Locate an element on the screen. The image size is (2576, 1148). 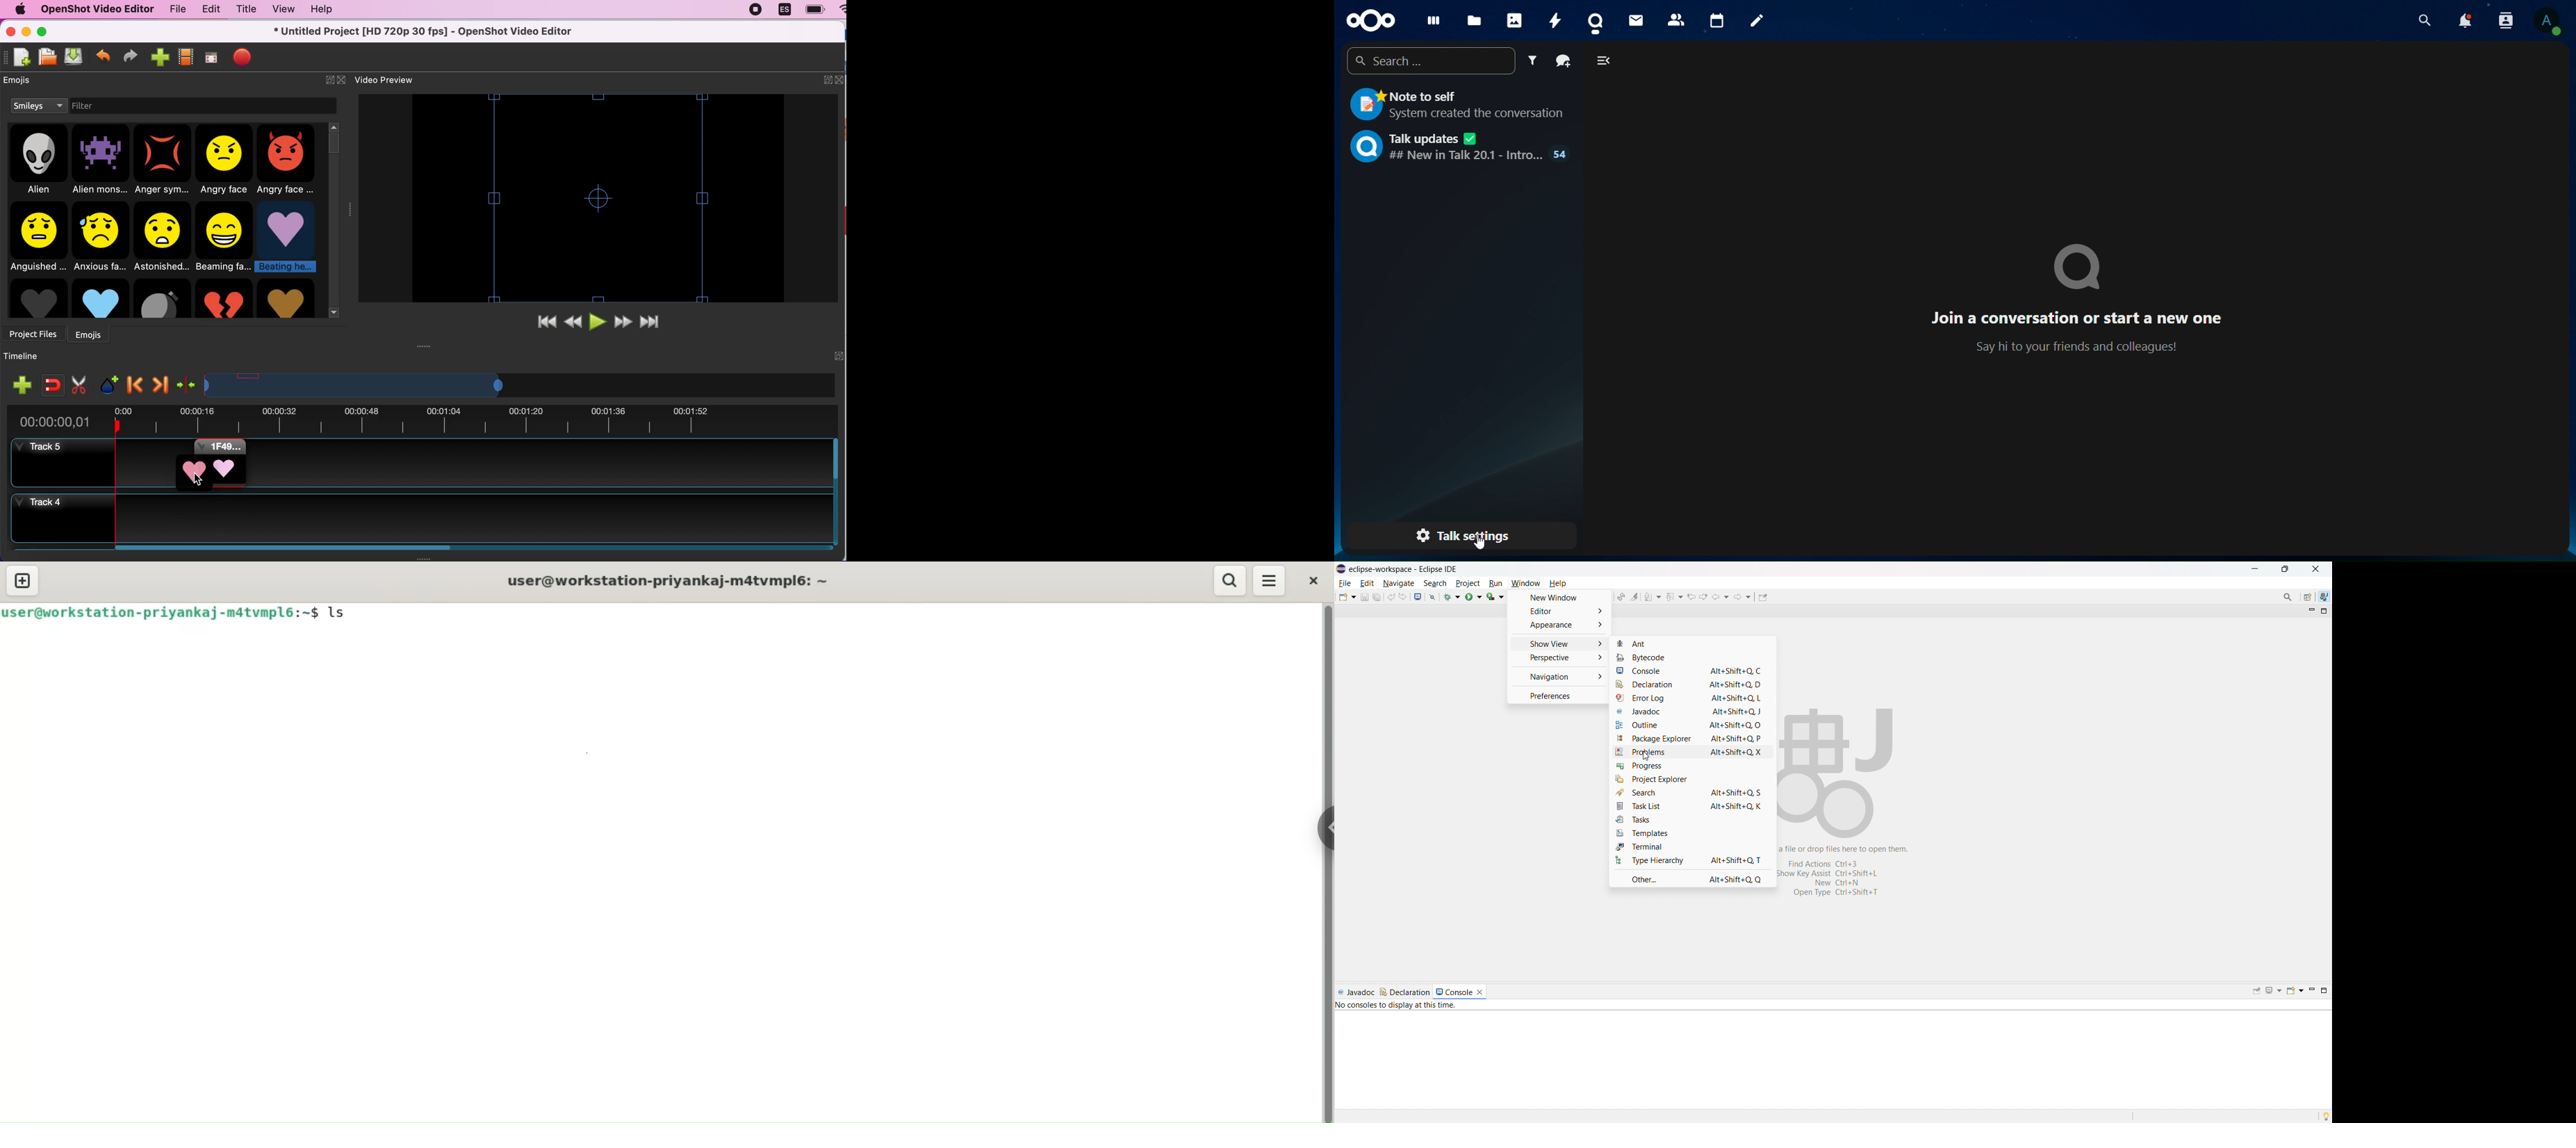
angry face is located at coordinates (226, 160).